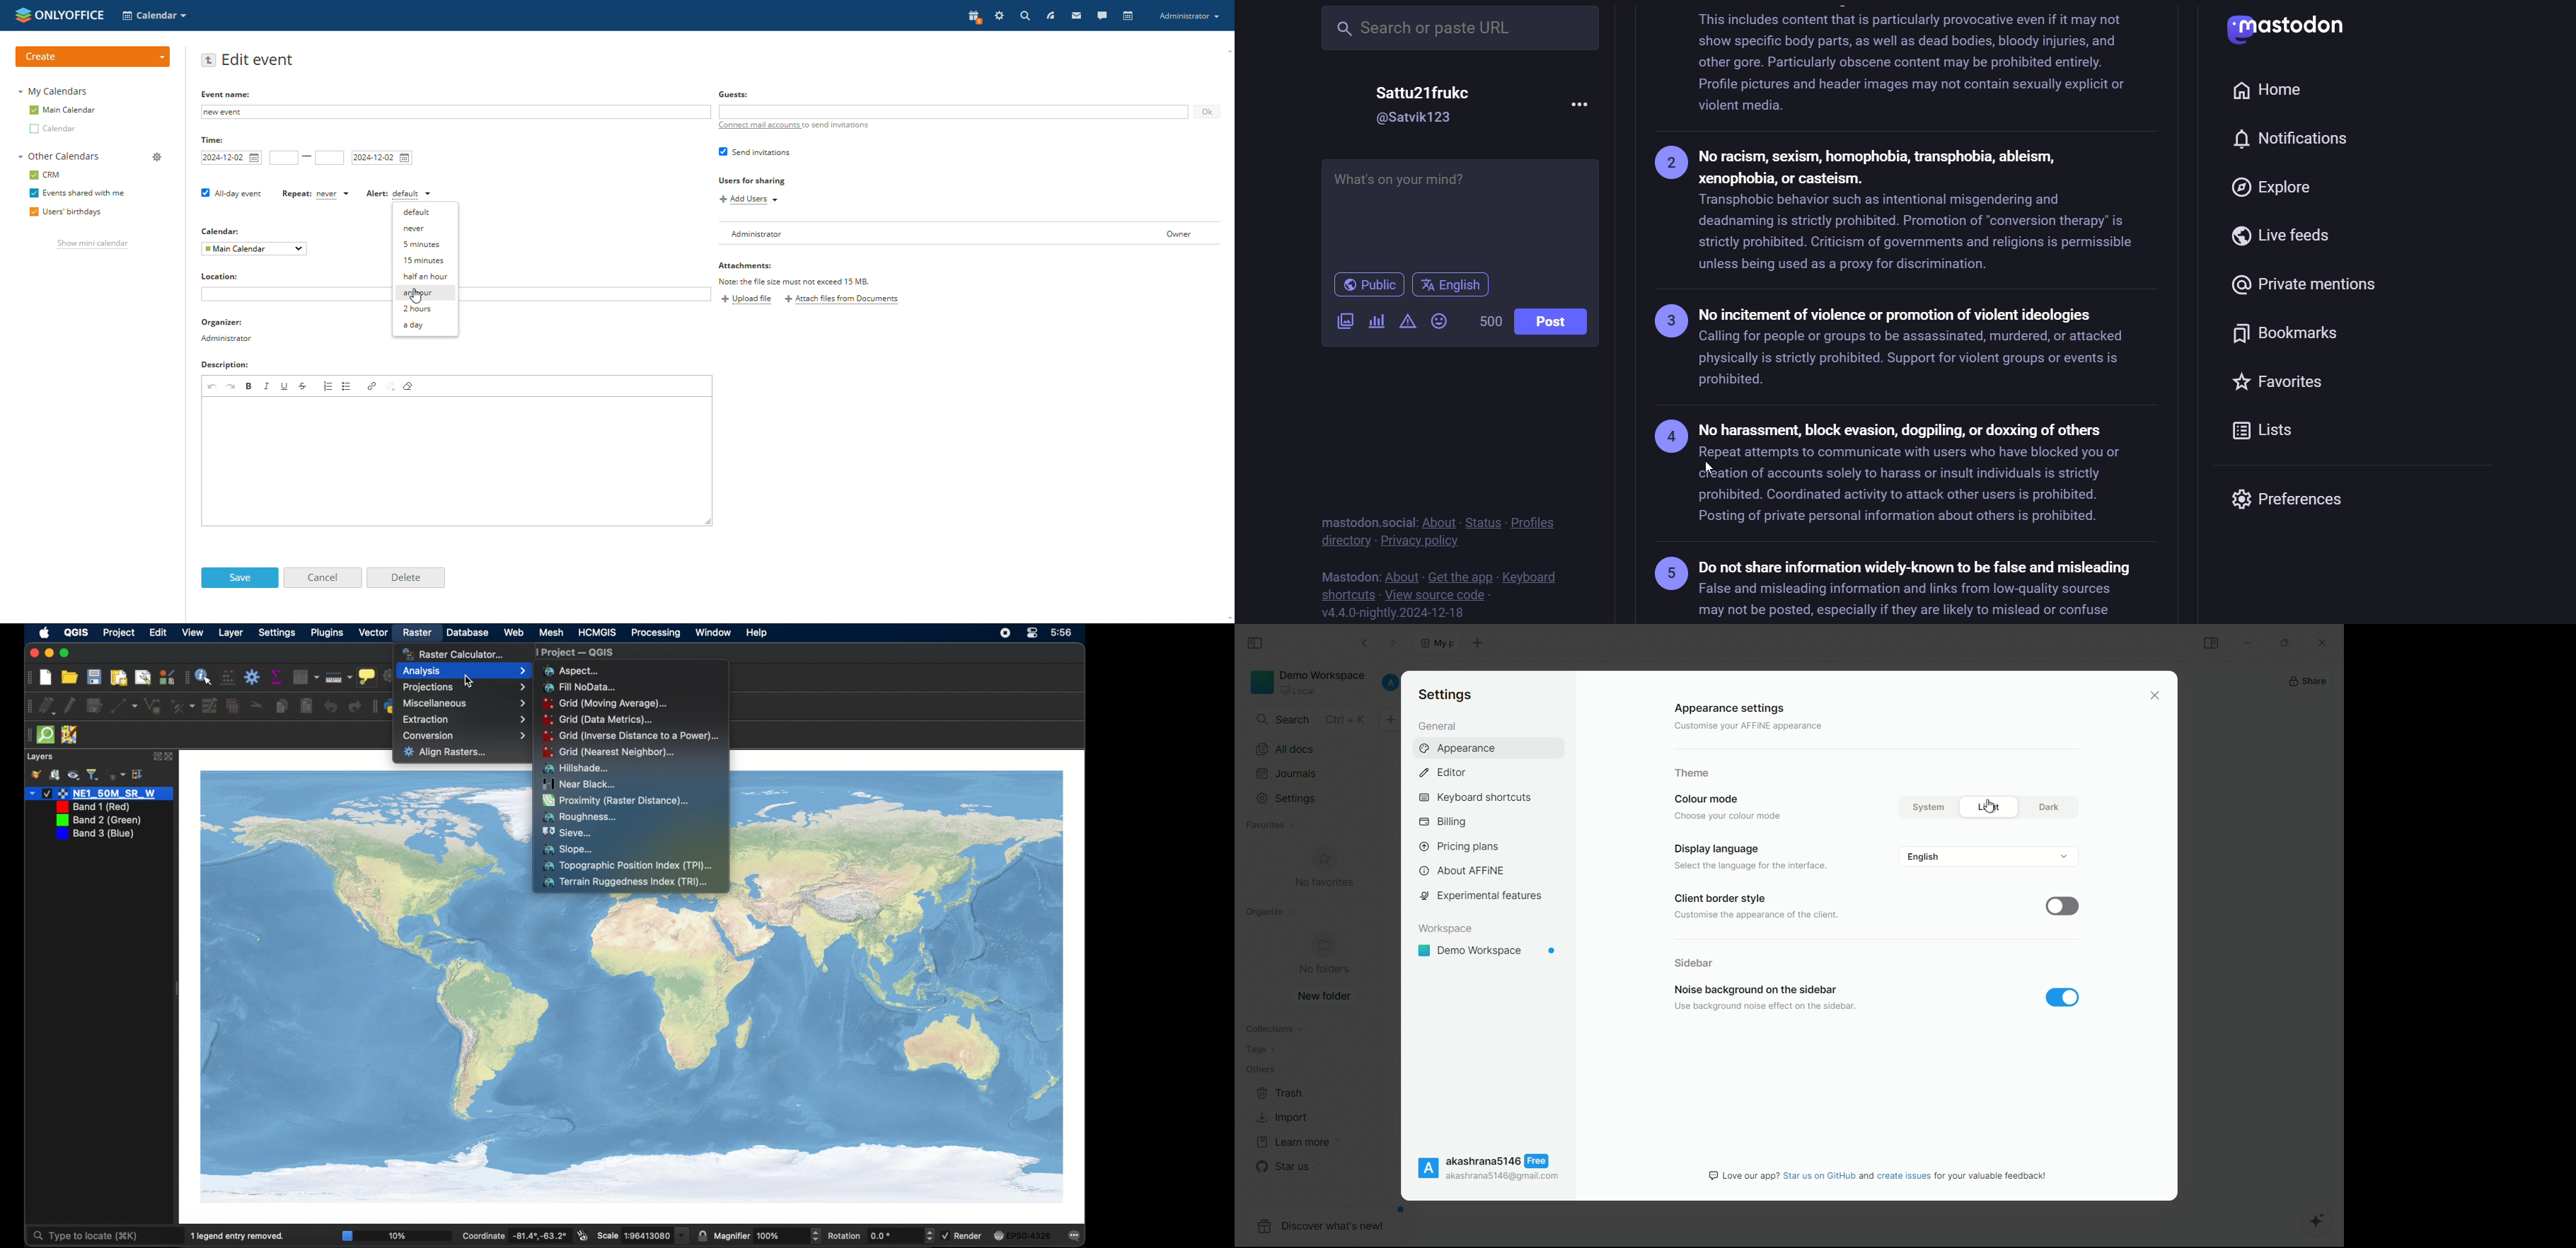 The image size is (2576, 1260). Describe the element at coordinates (551, 633) in the screenshot. I see `mesh` at that location.